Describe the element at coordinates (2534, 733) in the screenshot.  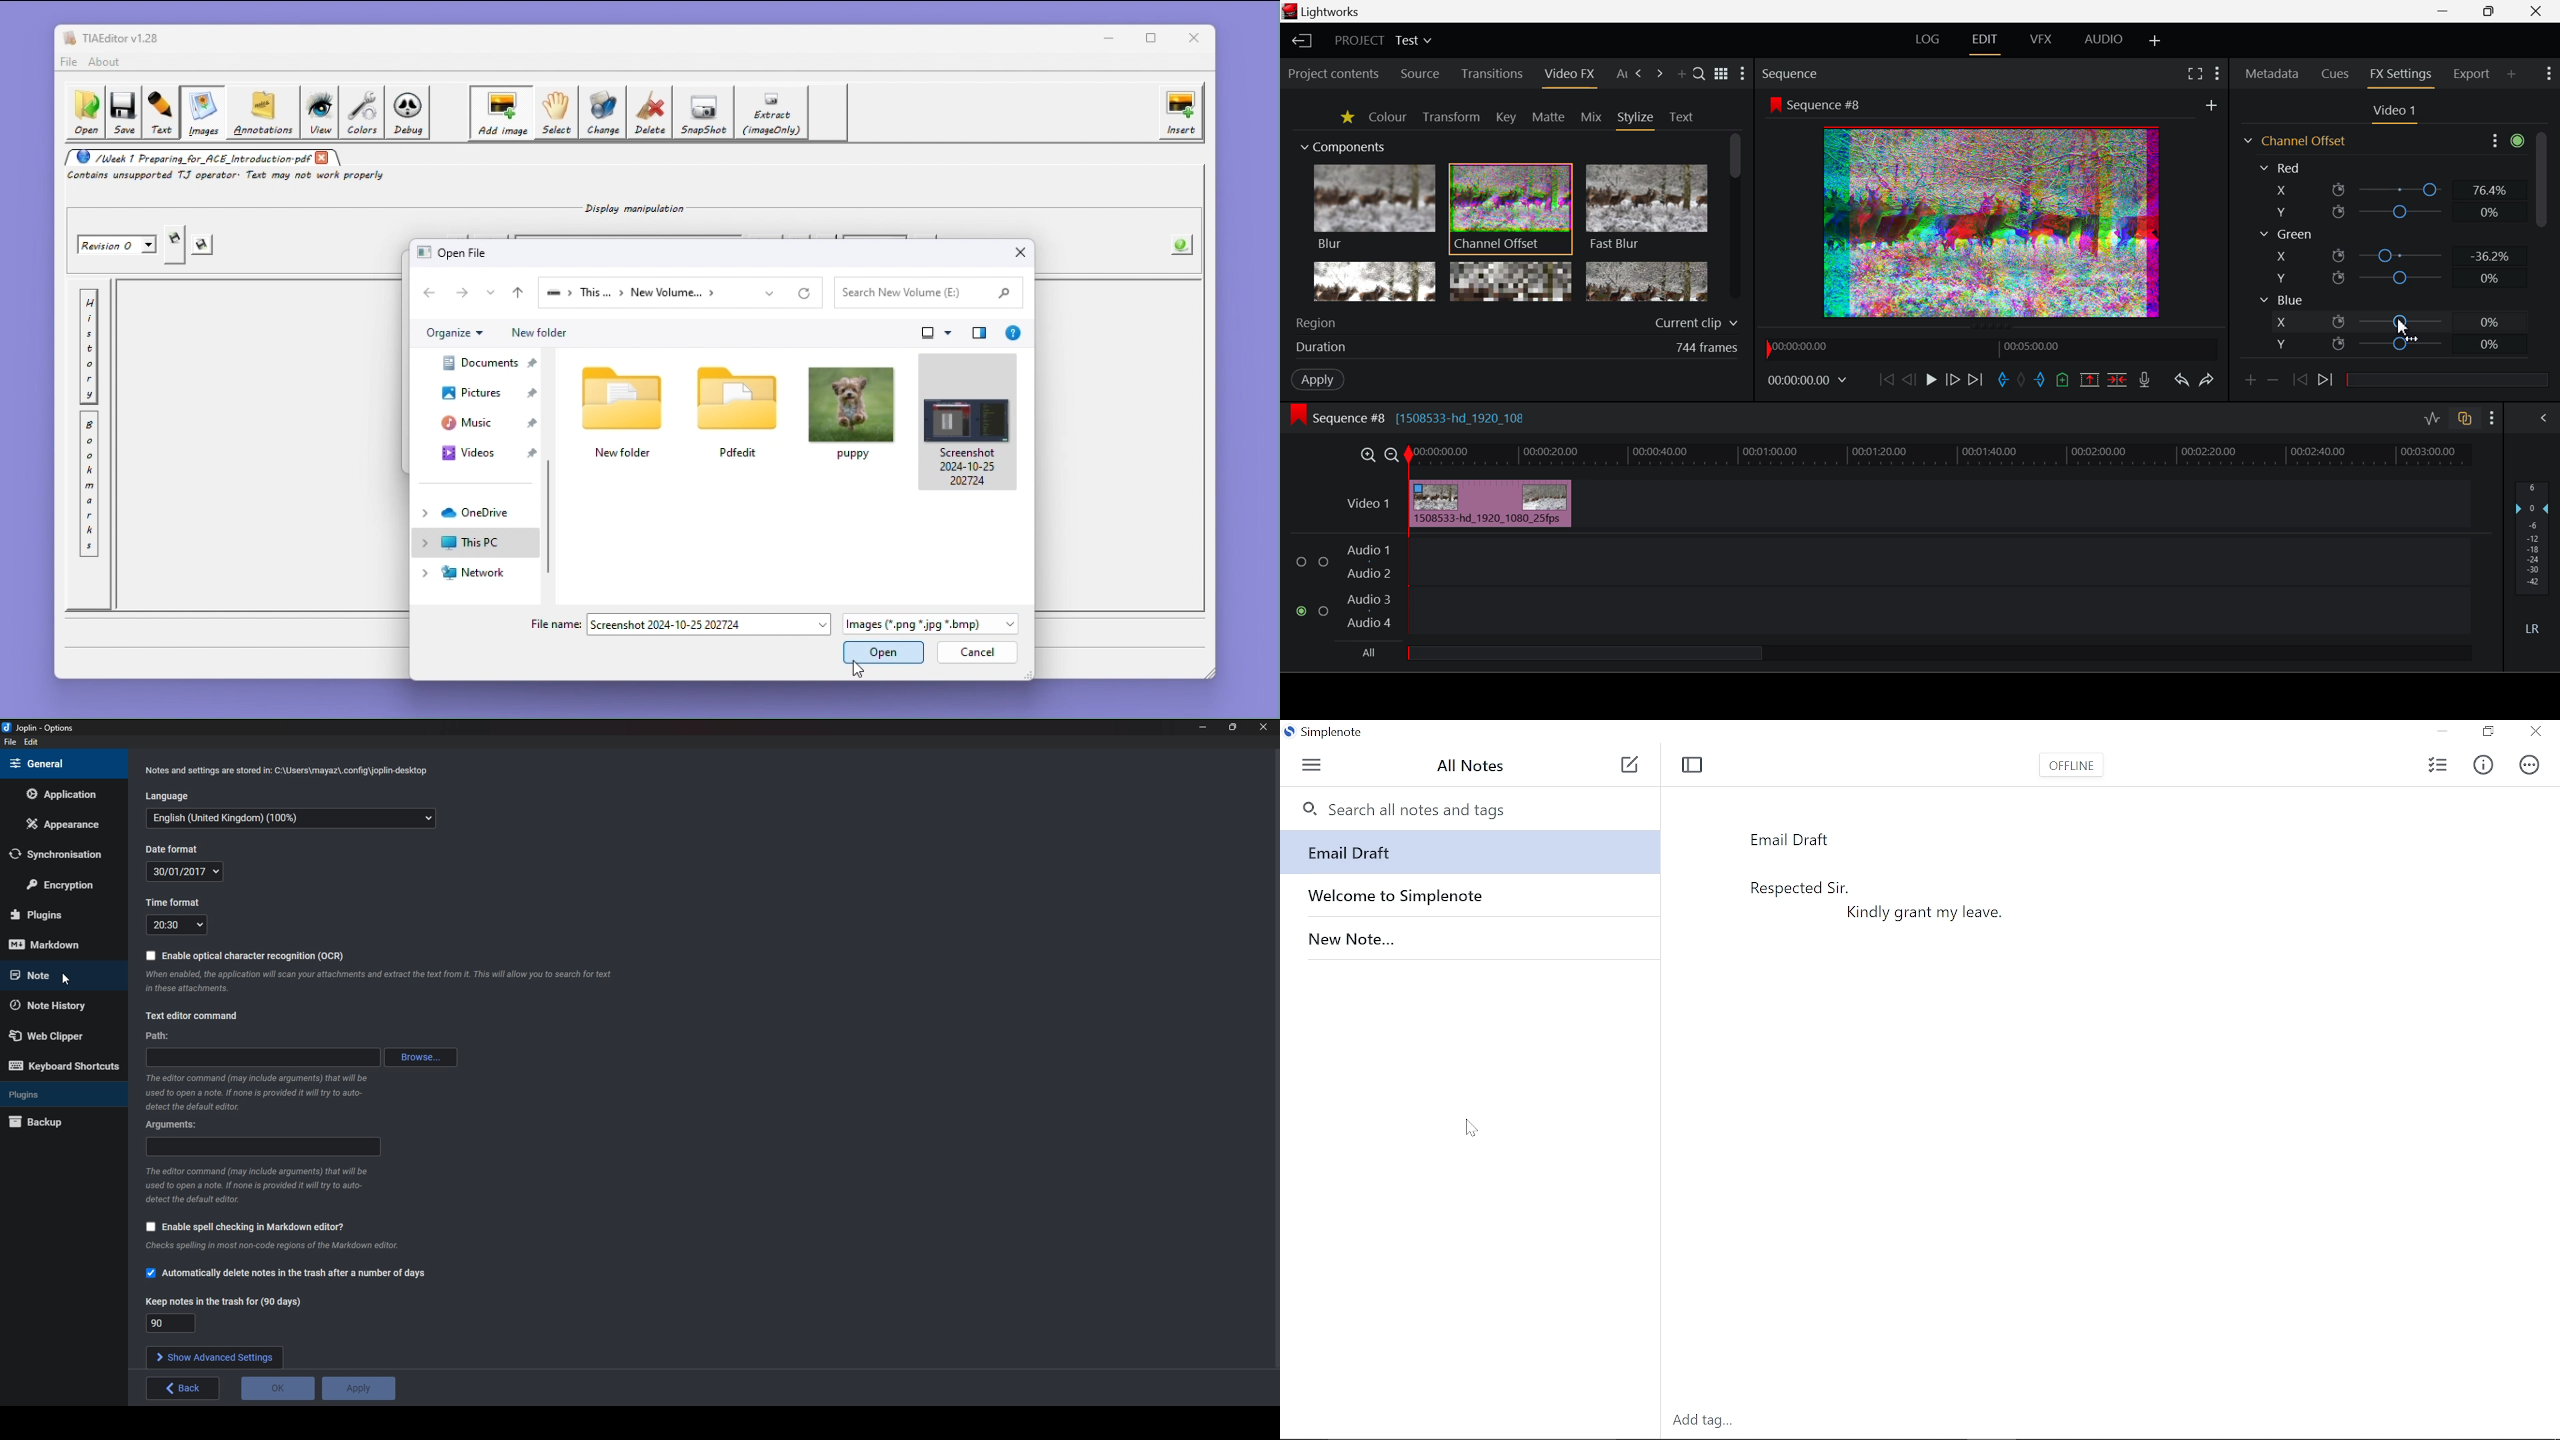
I see `Close` at that location.